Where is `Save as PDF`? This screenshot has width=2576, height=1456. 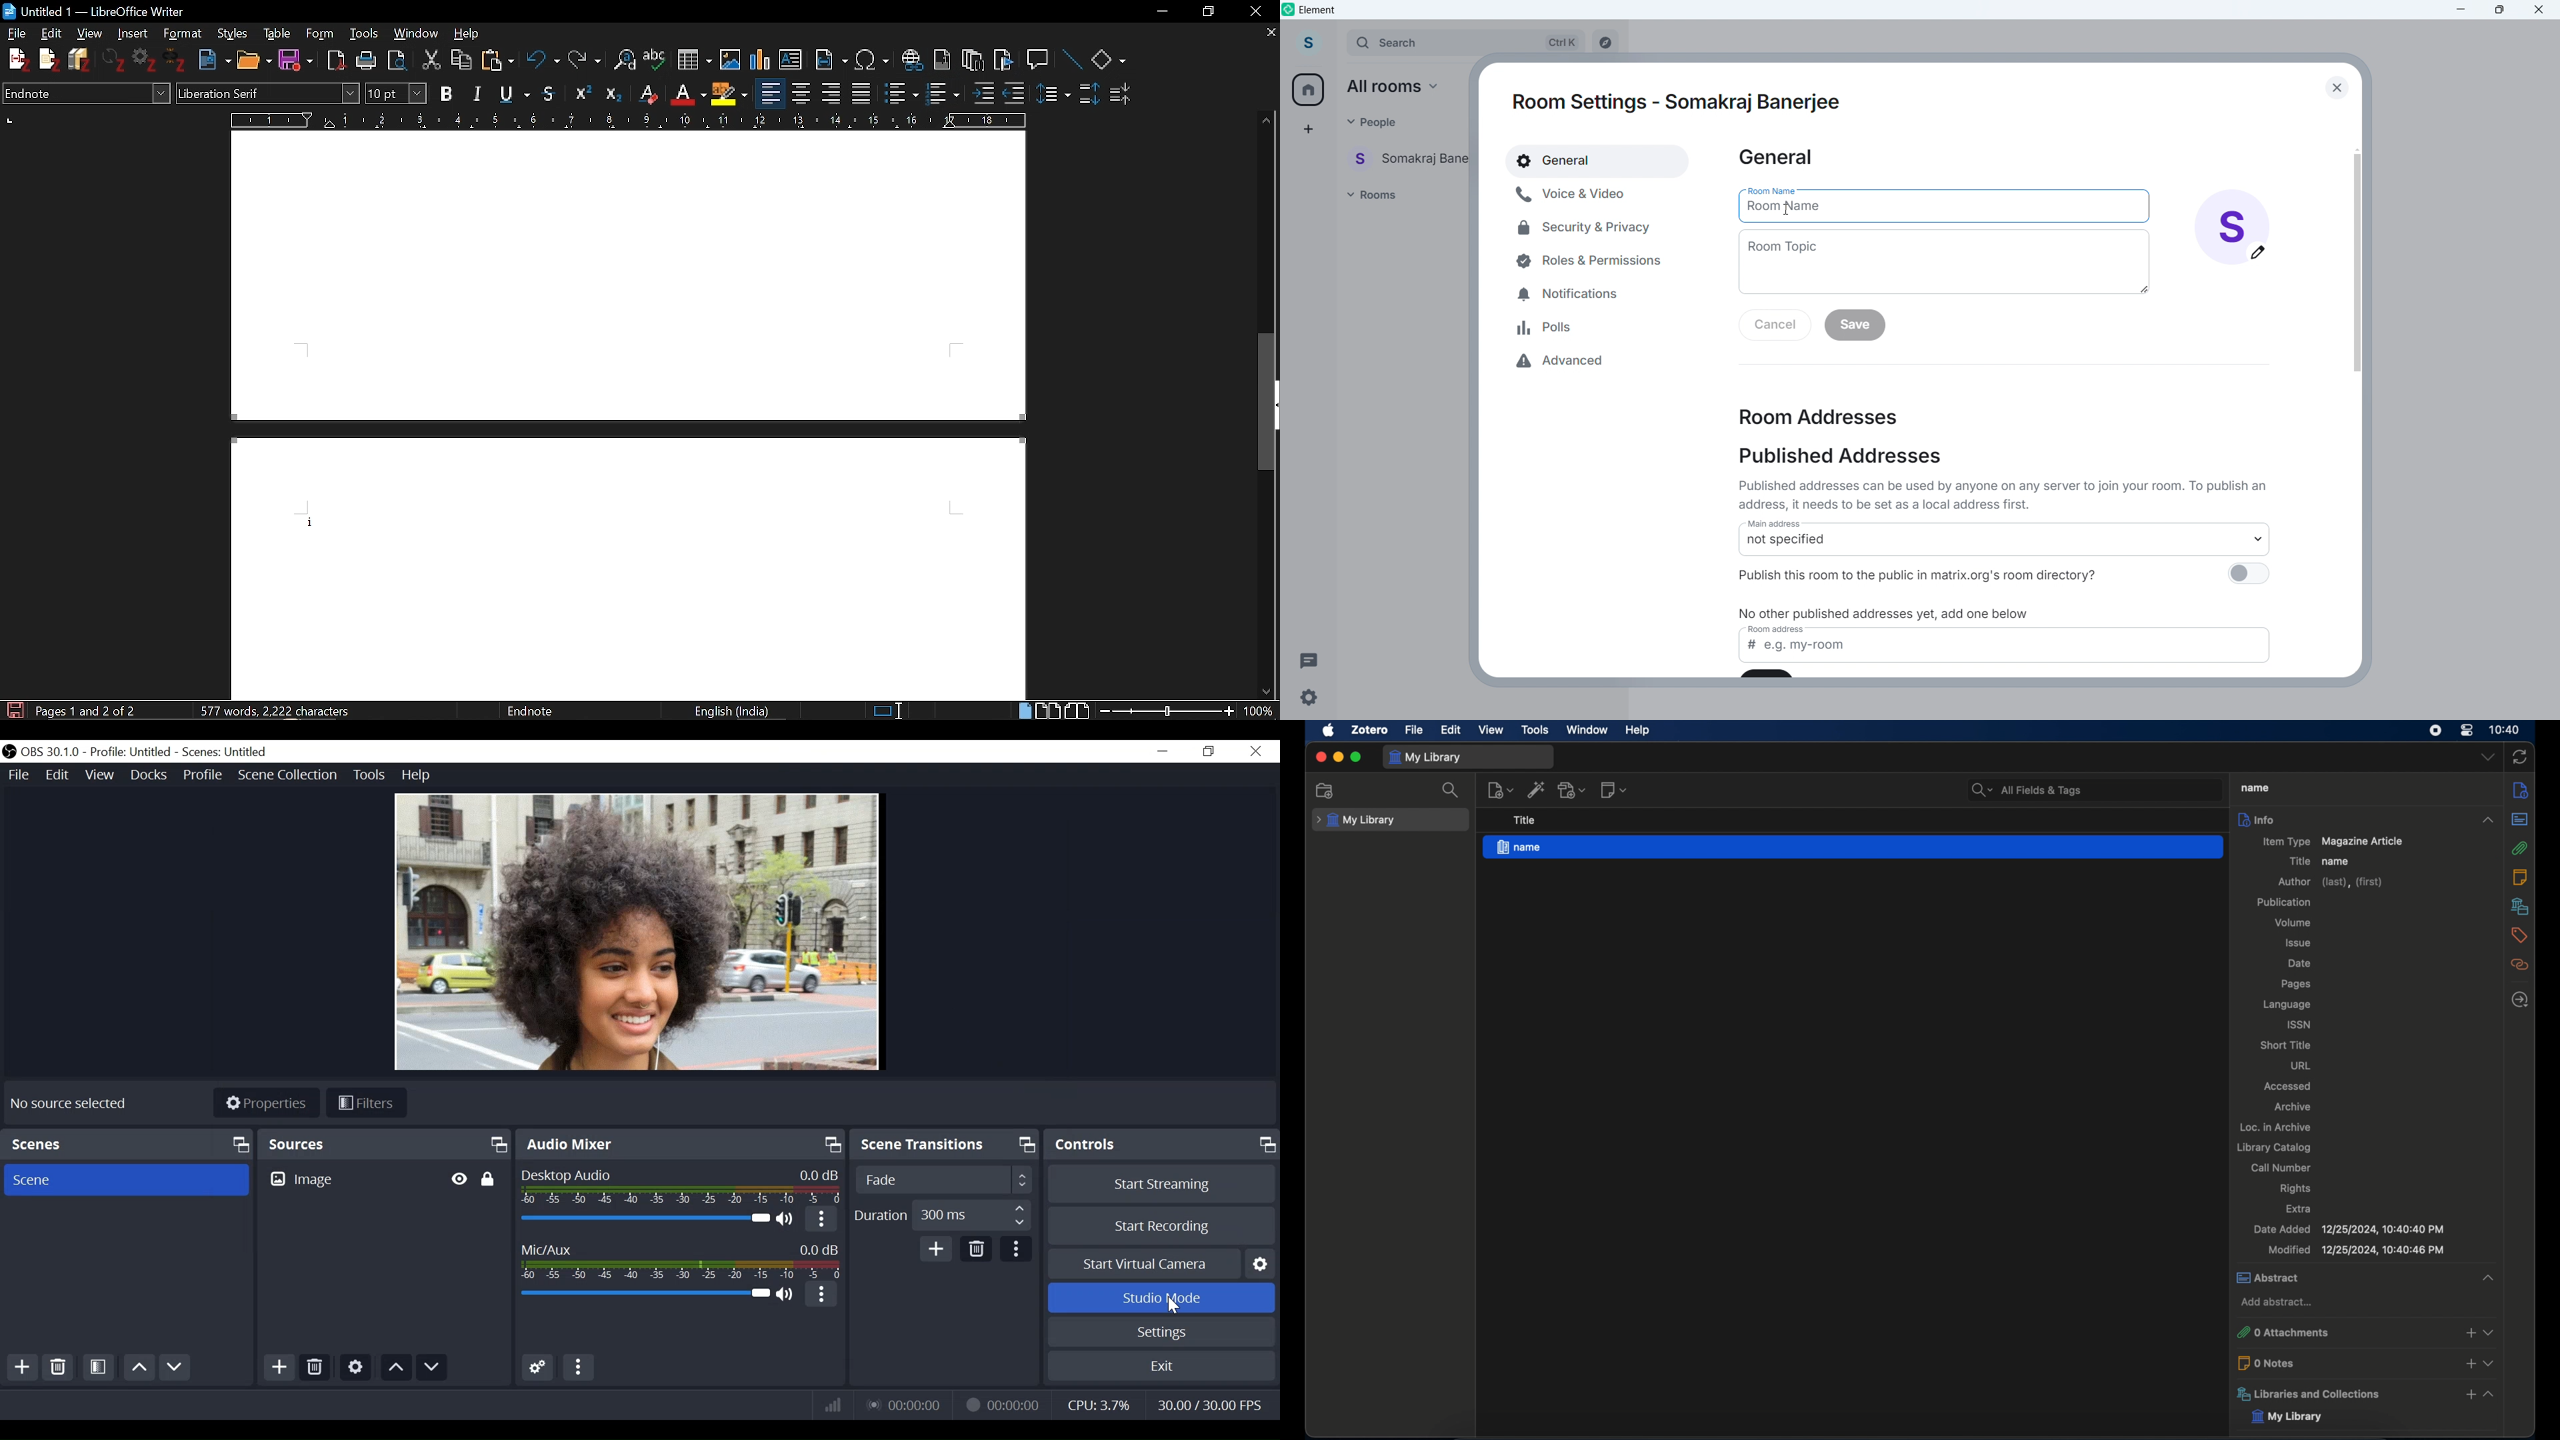 Save as PDF is located at coordinates (336, 61).